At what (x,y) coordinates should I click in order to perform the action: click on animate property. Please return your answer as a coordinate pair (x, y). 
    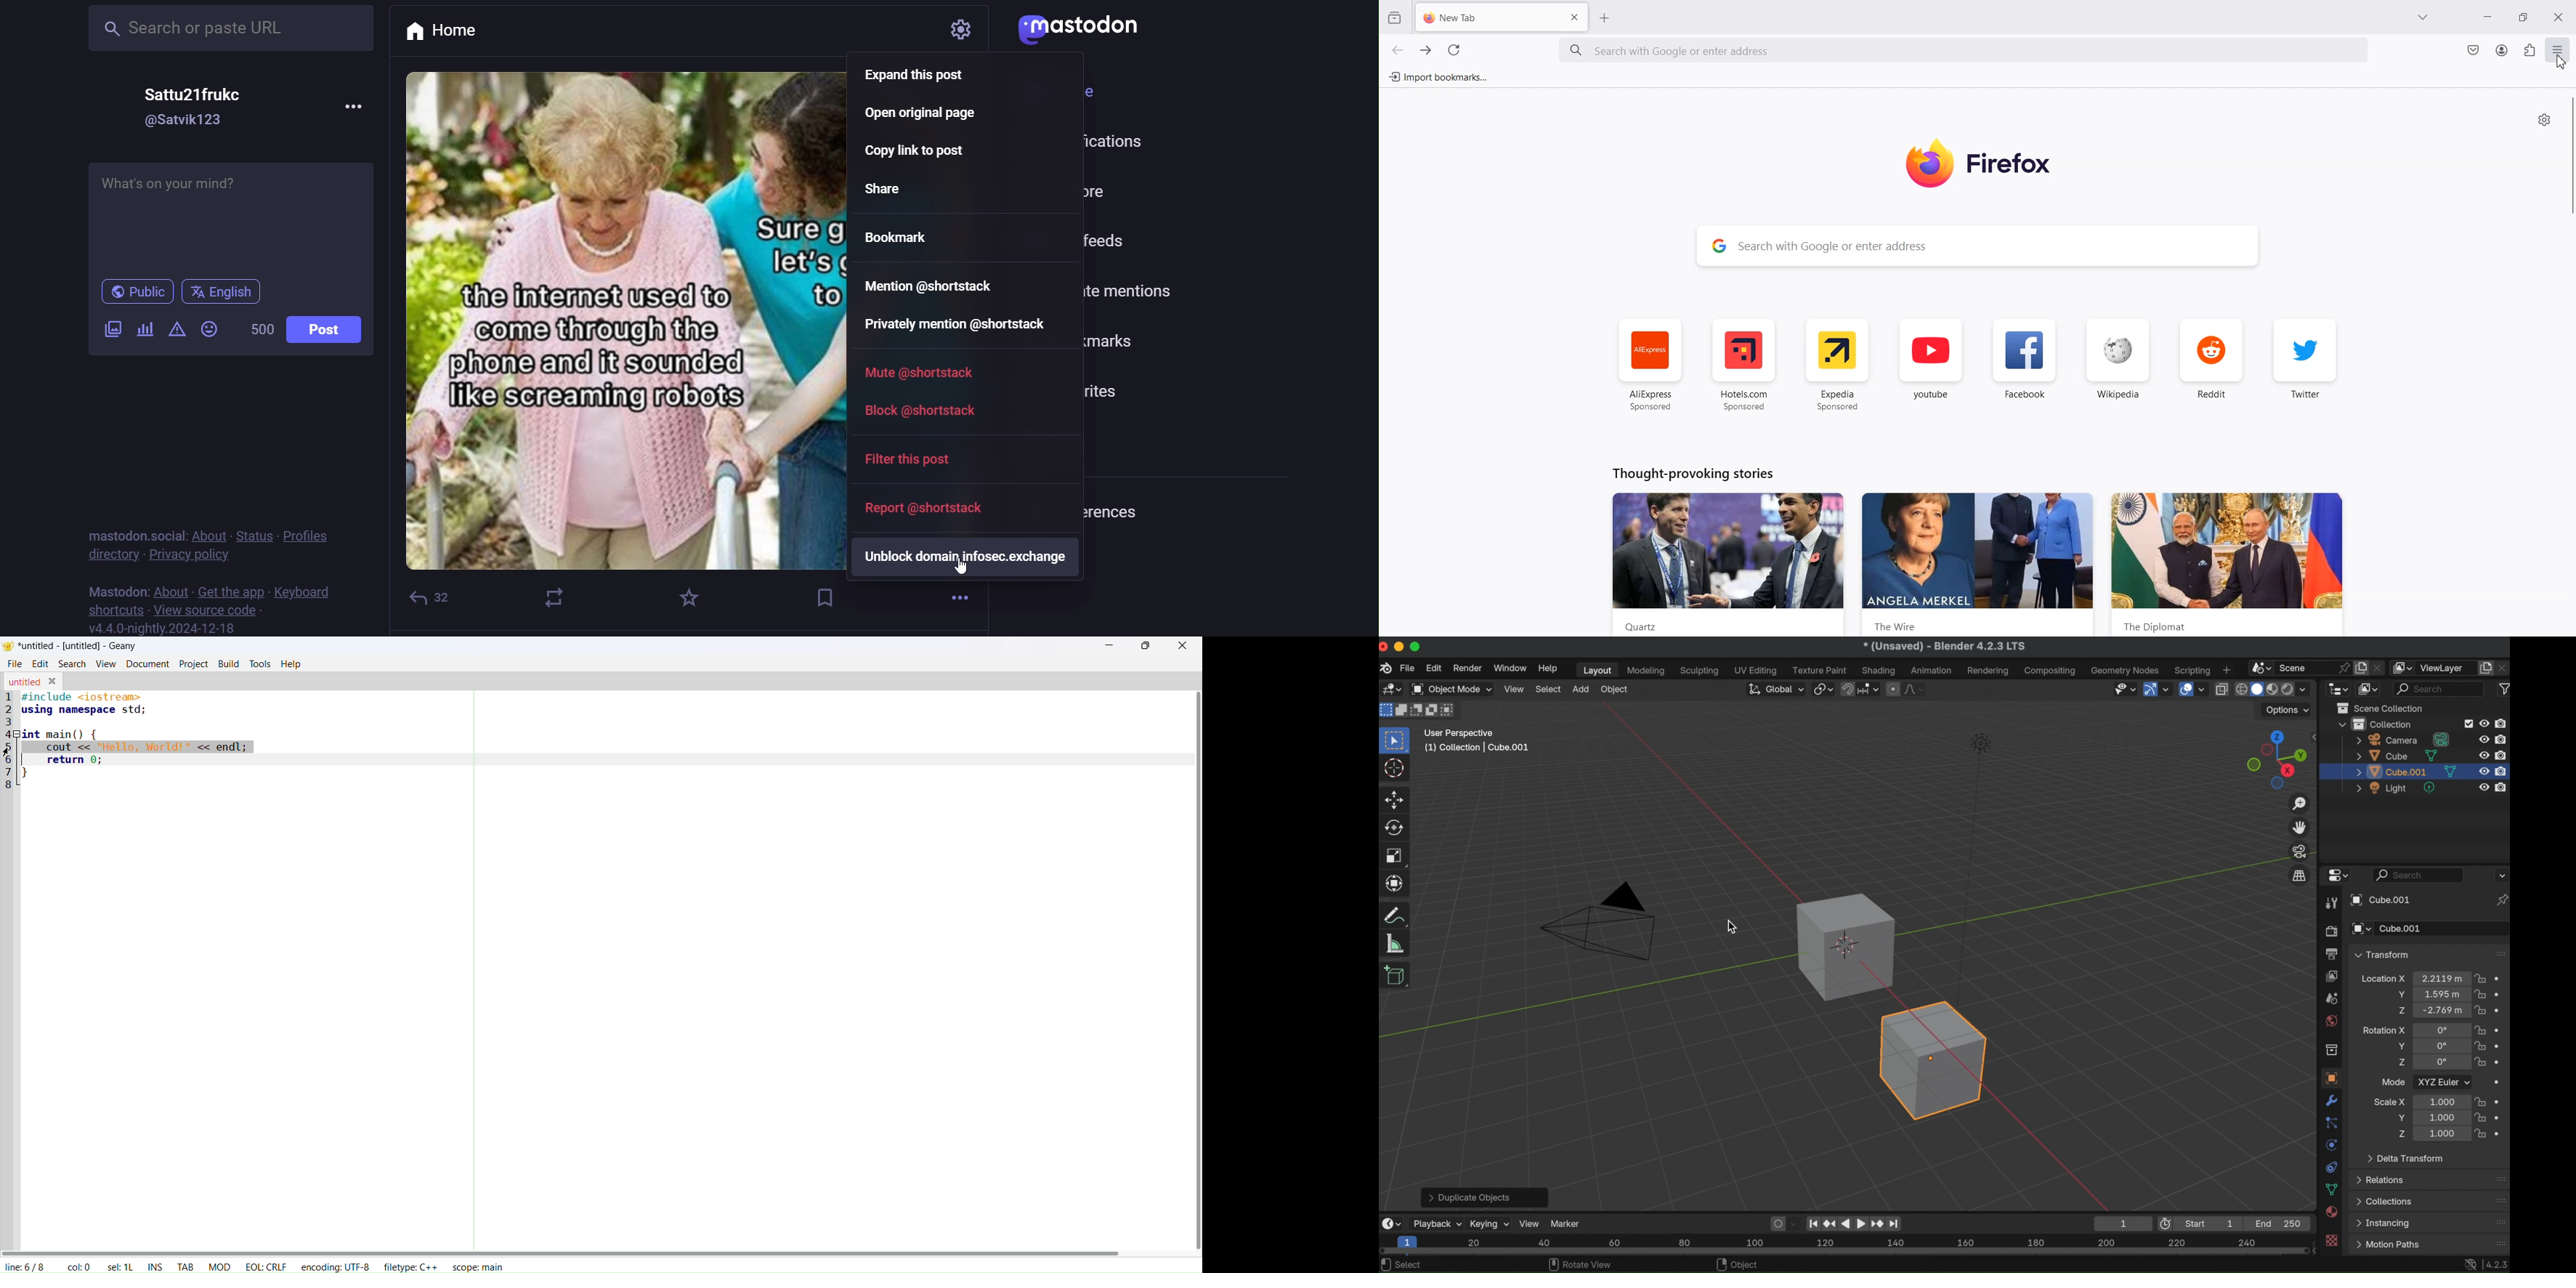
    Looking at the image, I should click on (2499, 1101).